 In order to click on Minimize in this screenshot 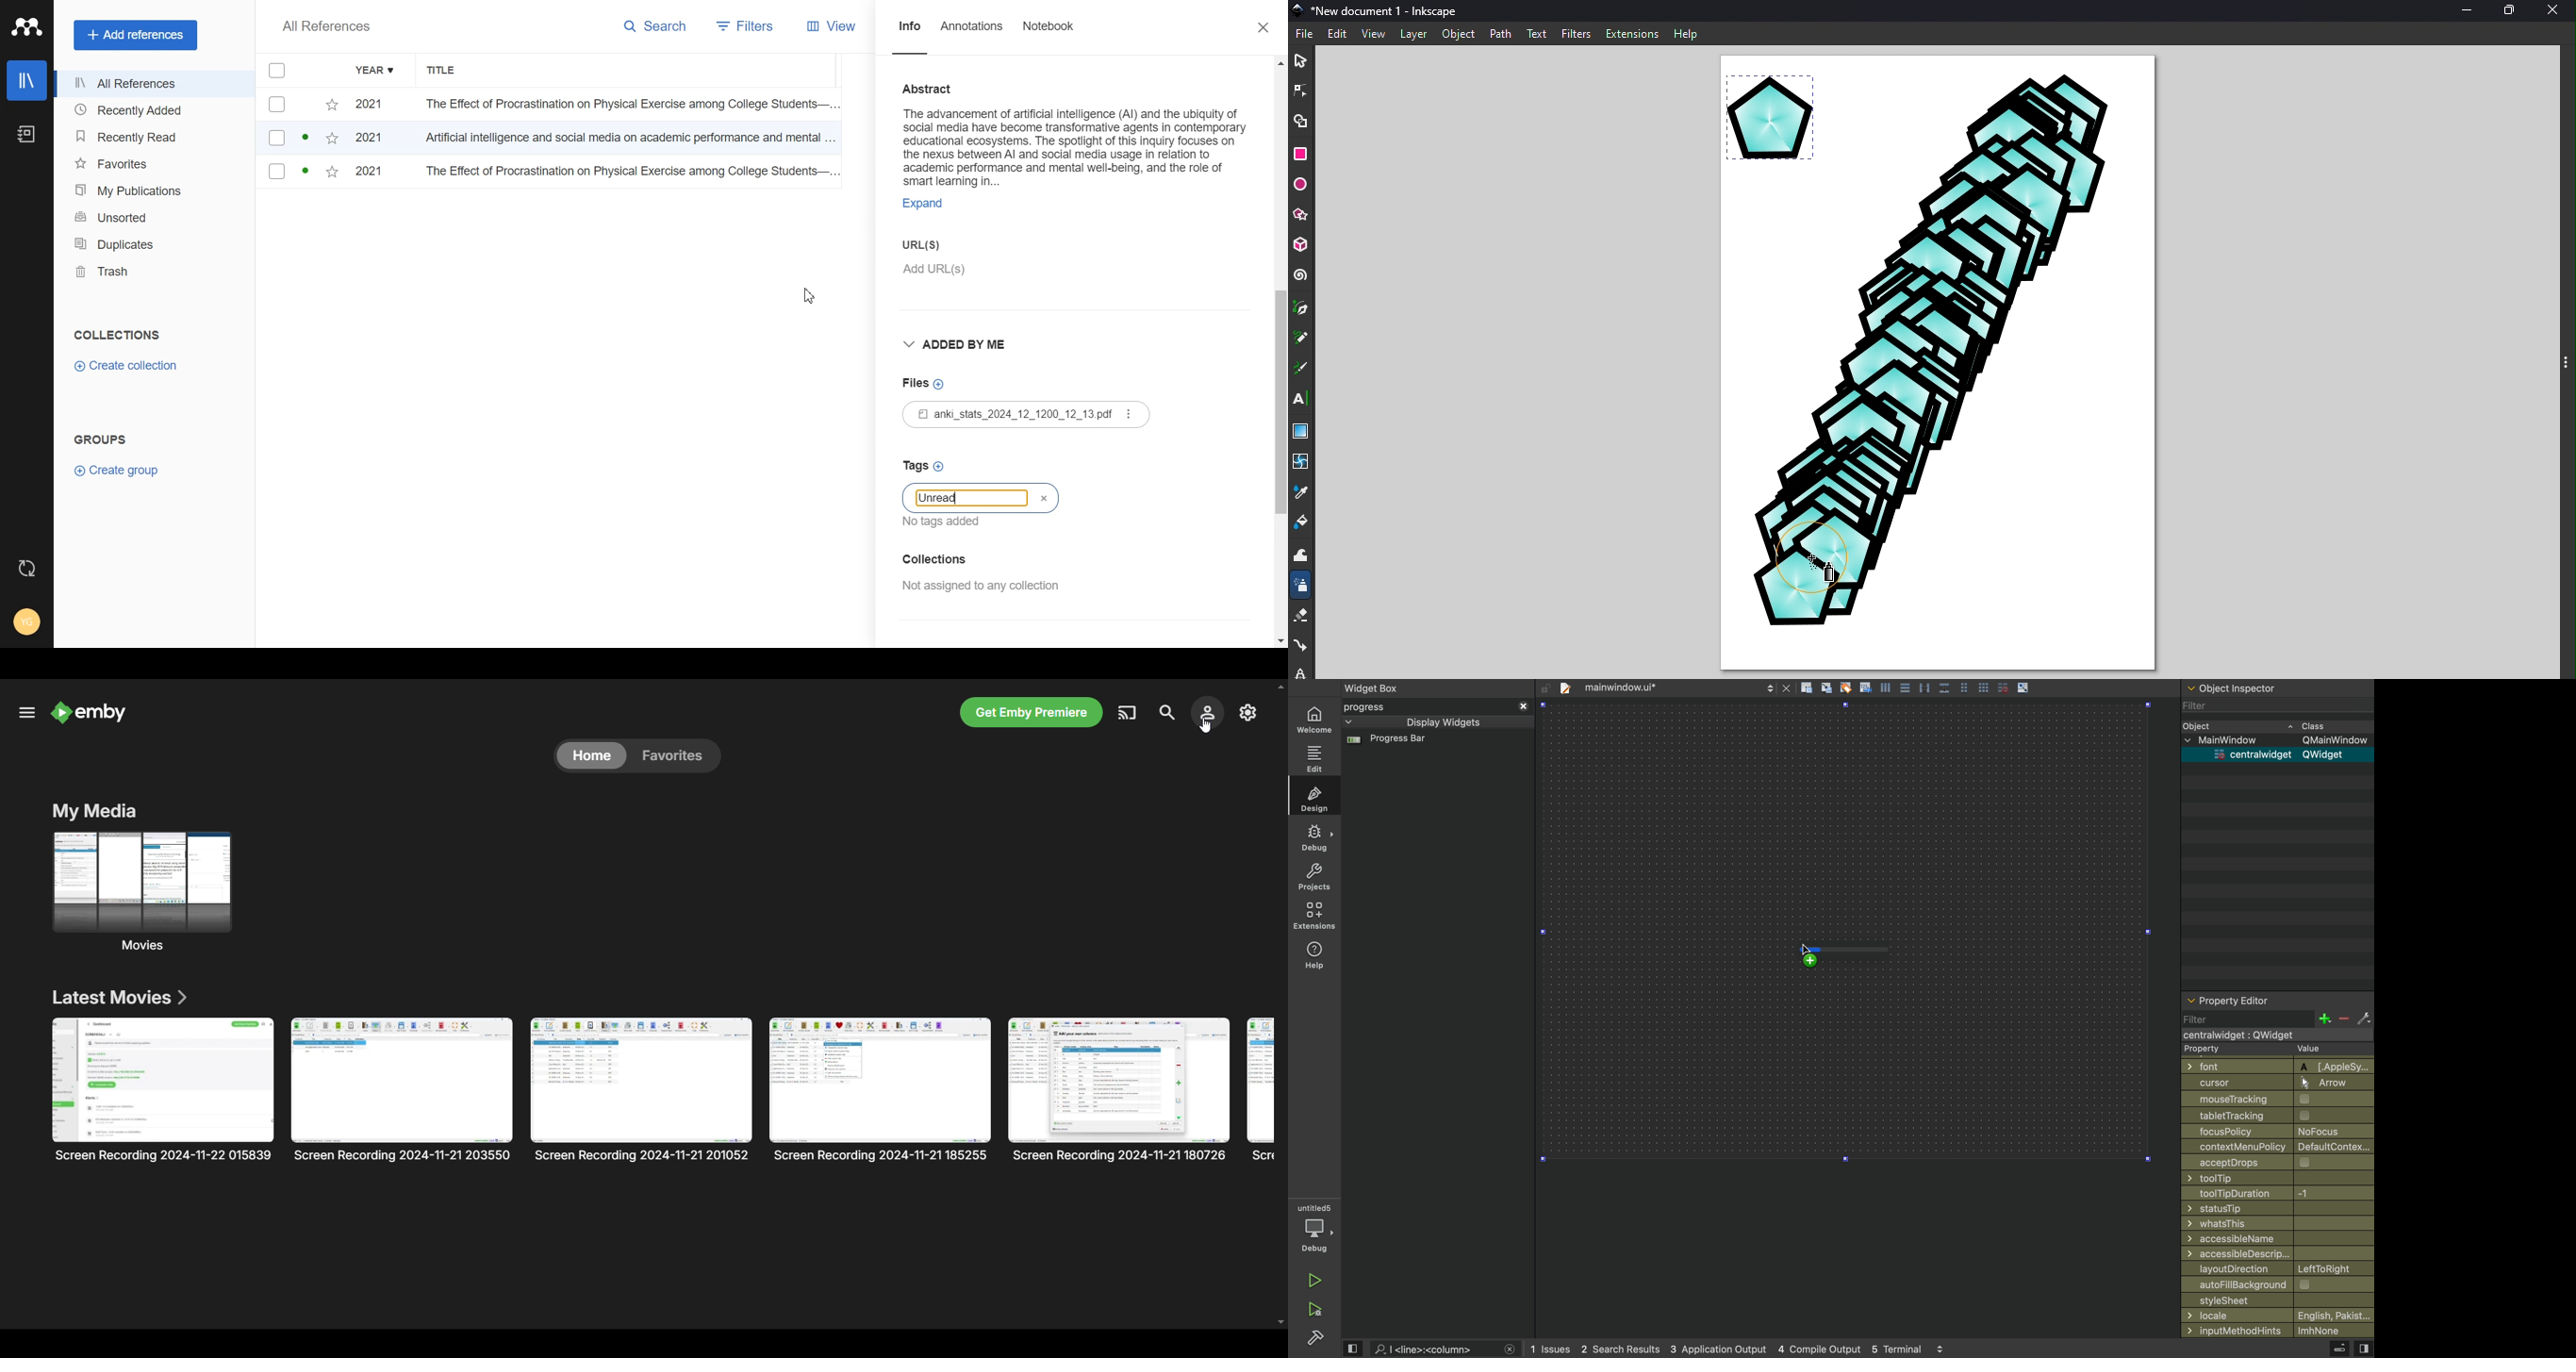, I will do `click(2461, 9)`.